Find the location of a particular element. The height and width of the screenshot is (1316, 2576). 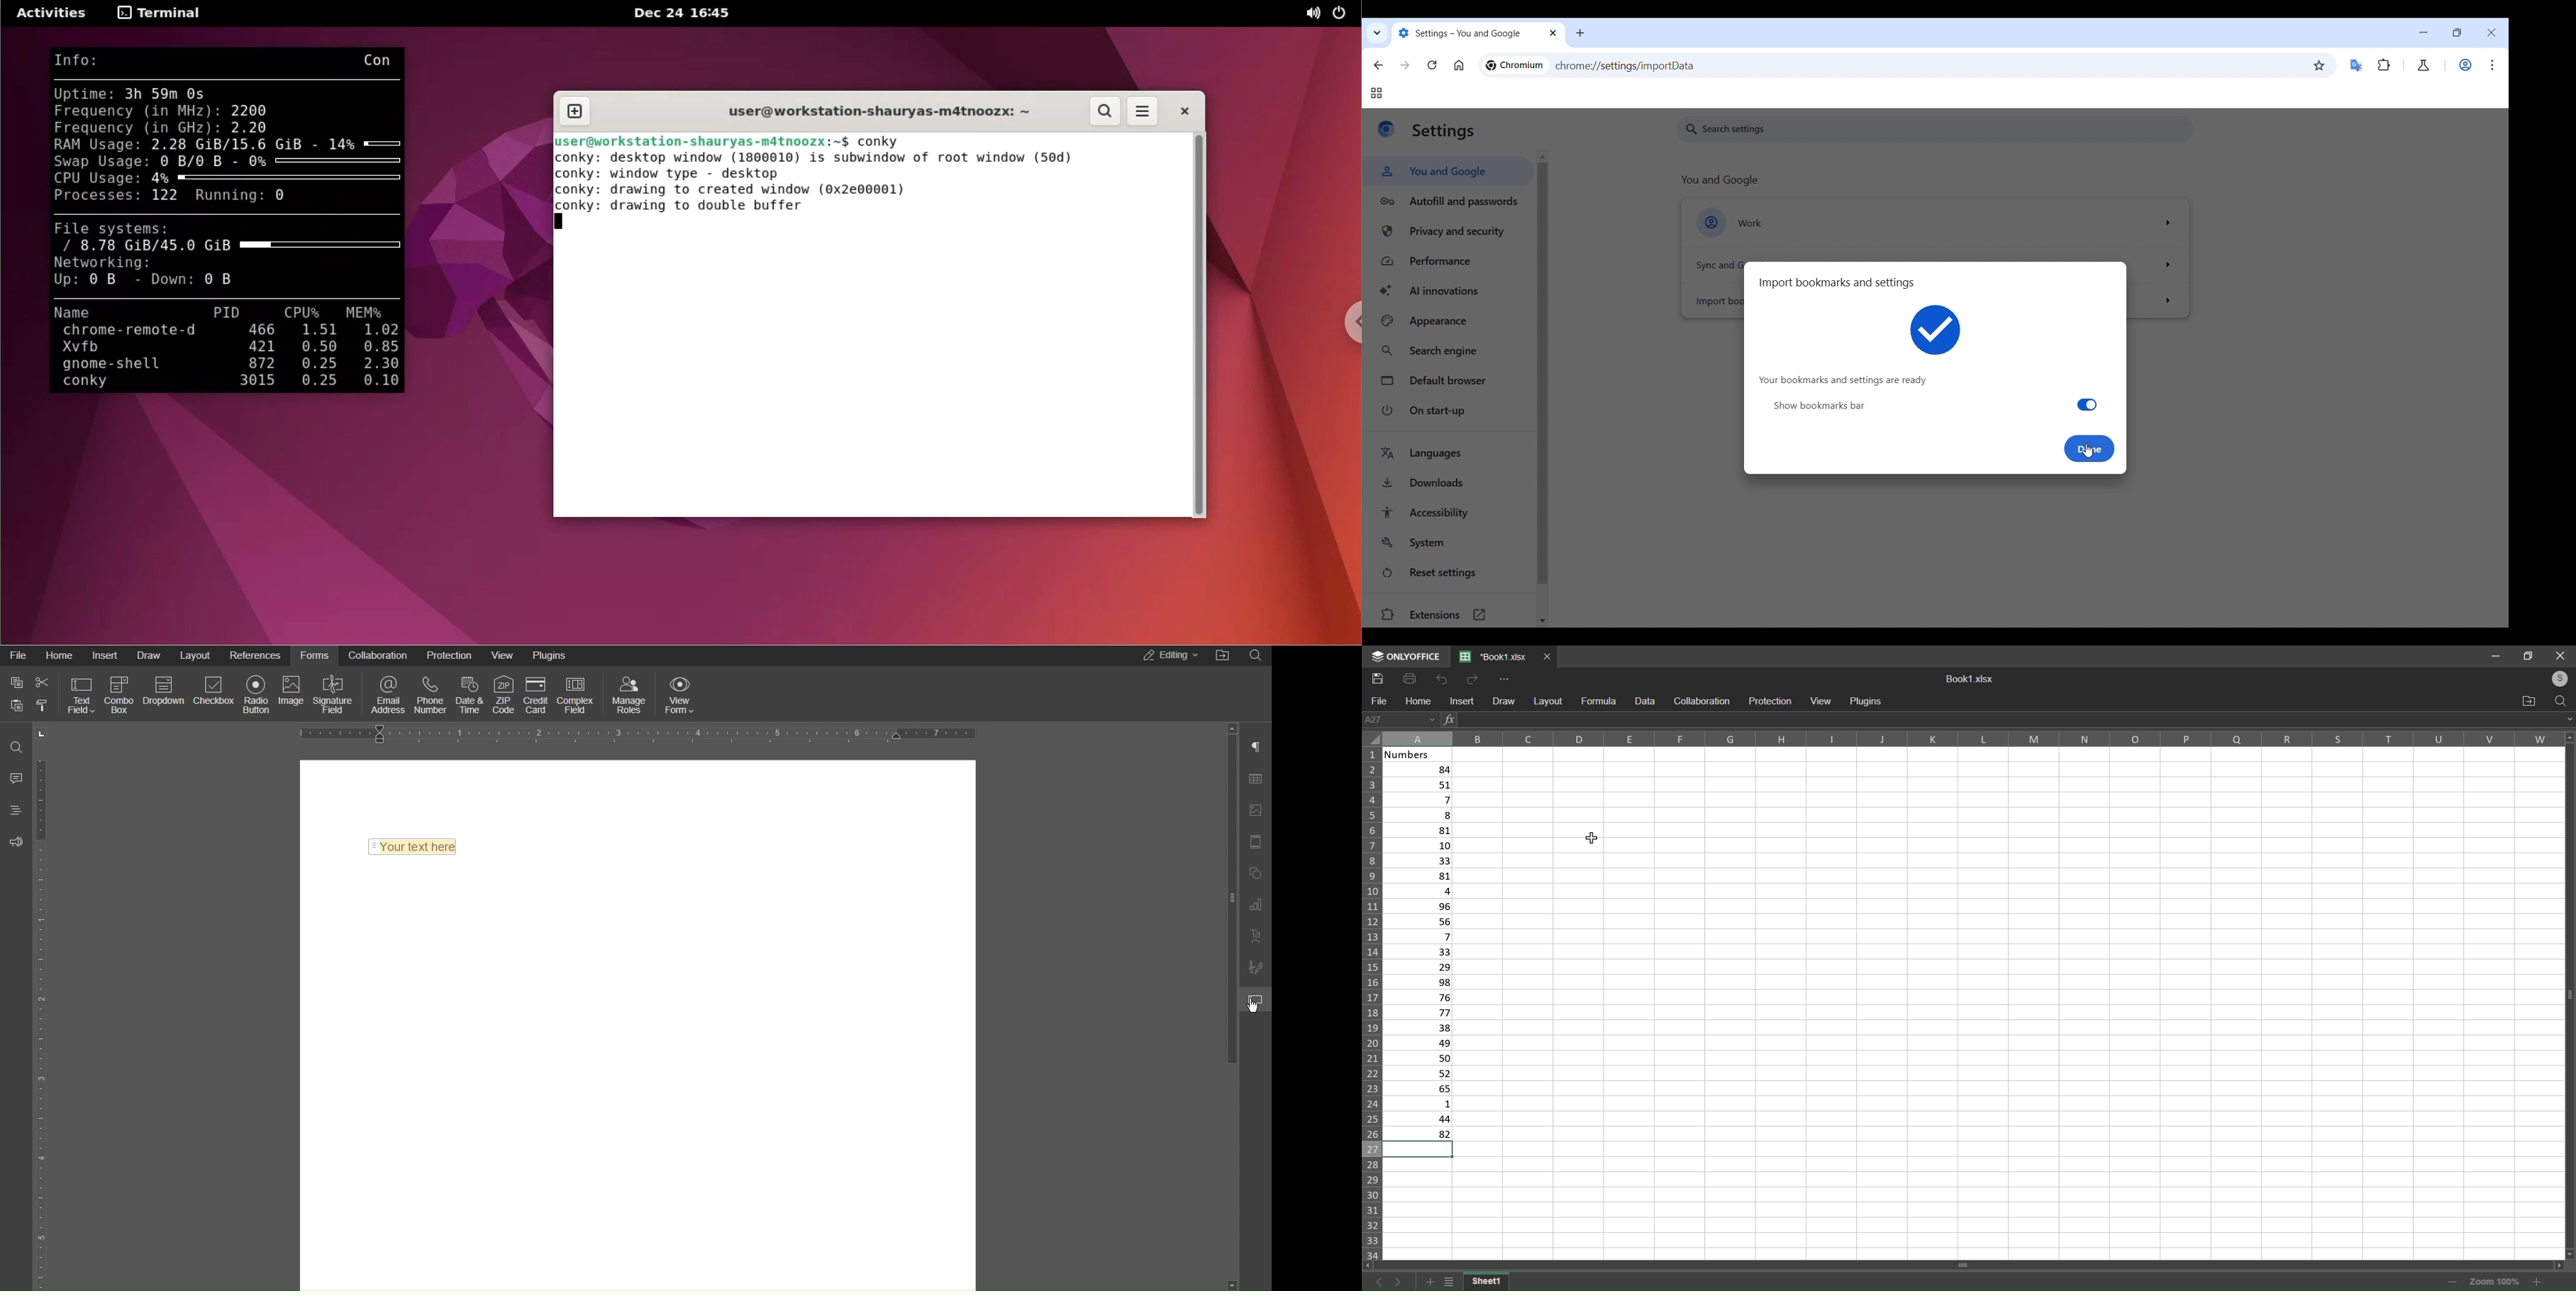

On start-up is located at coordinates (1448, 411).